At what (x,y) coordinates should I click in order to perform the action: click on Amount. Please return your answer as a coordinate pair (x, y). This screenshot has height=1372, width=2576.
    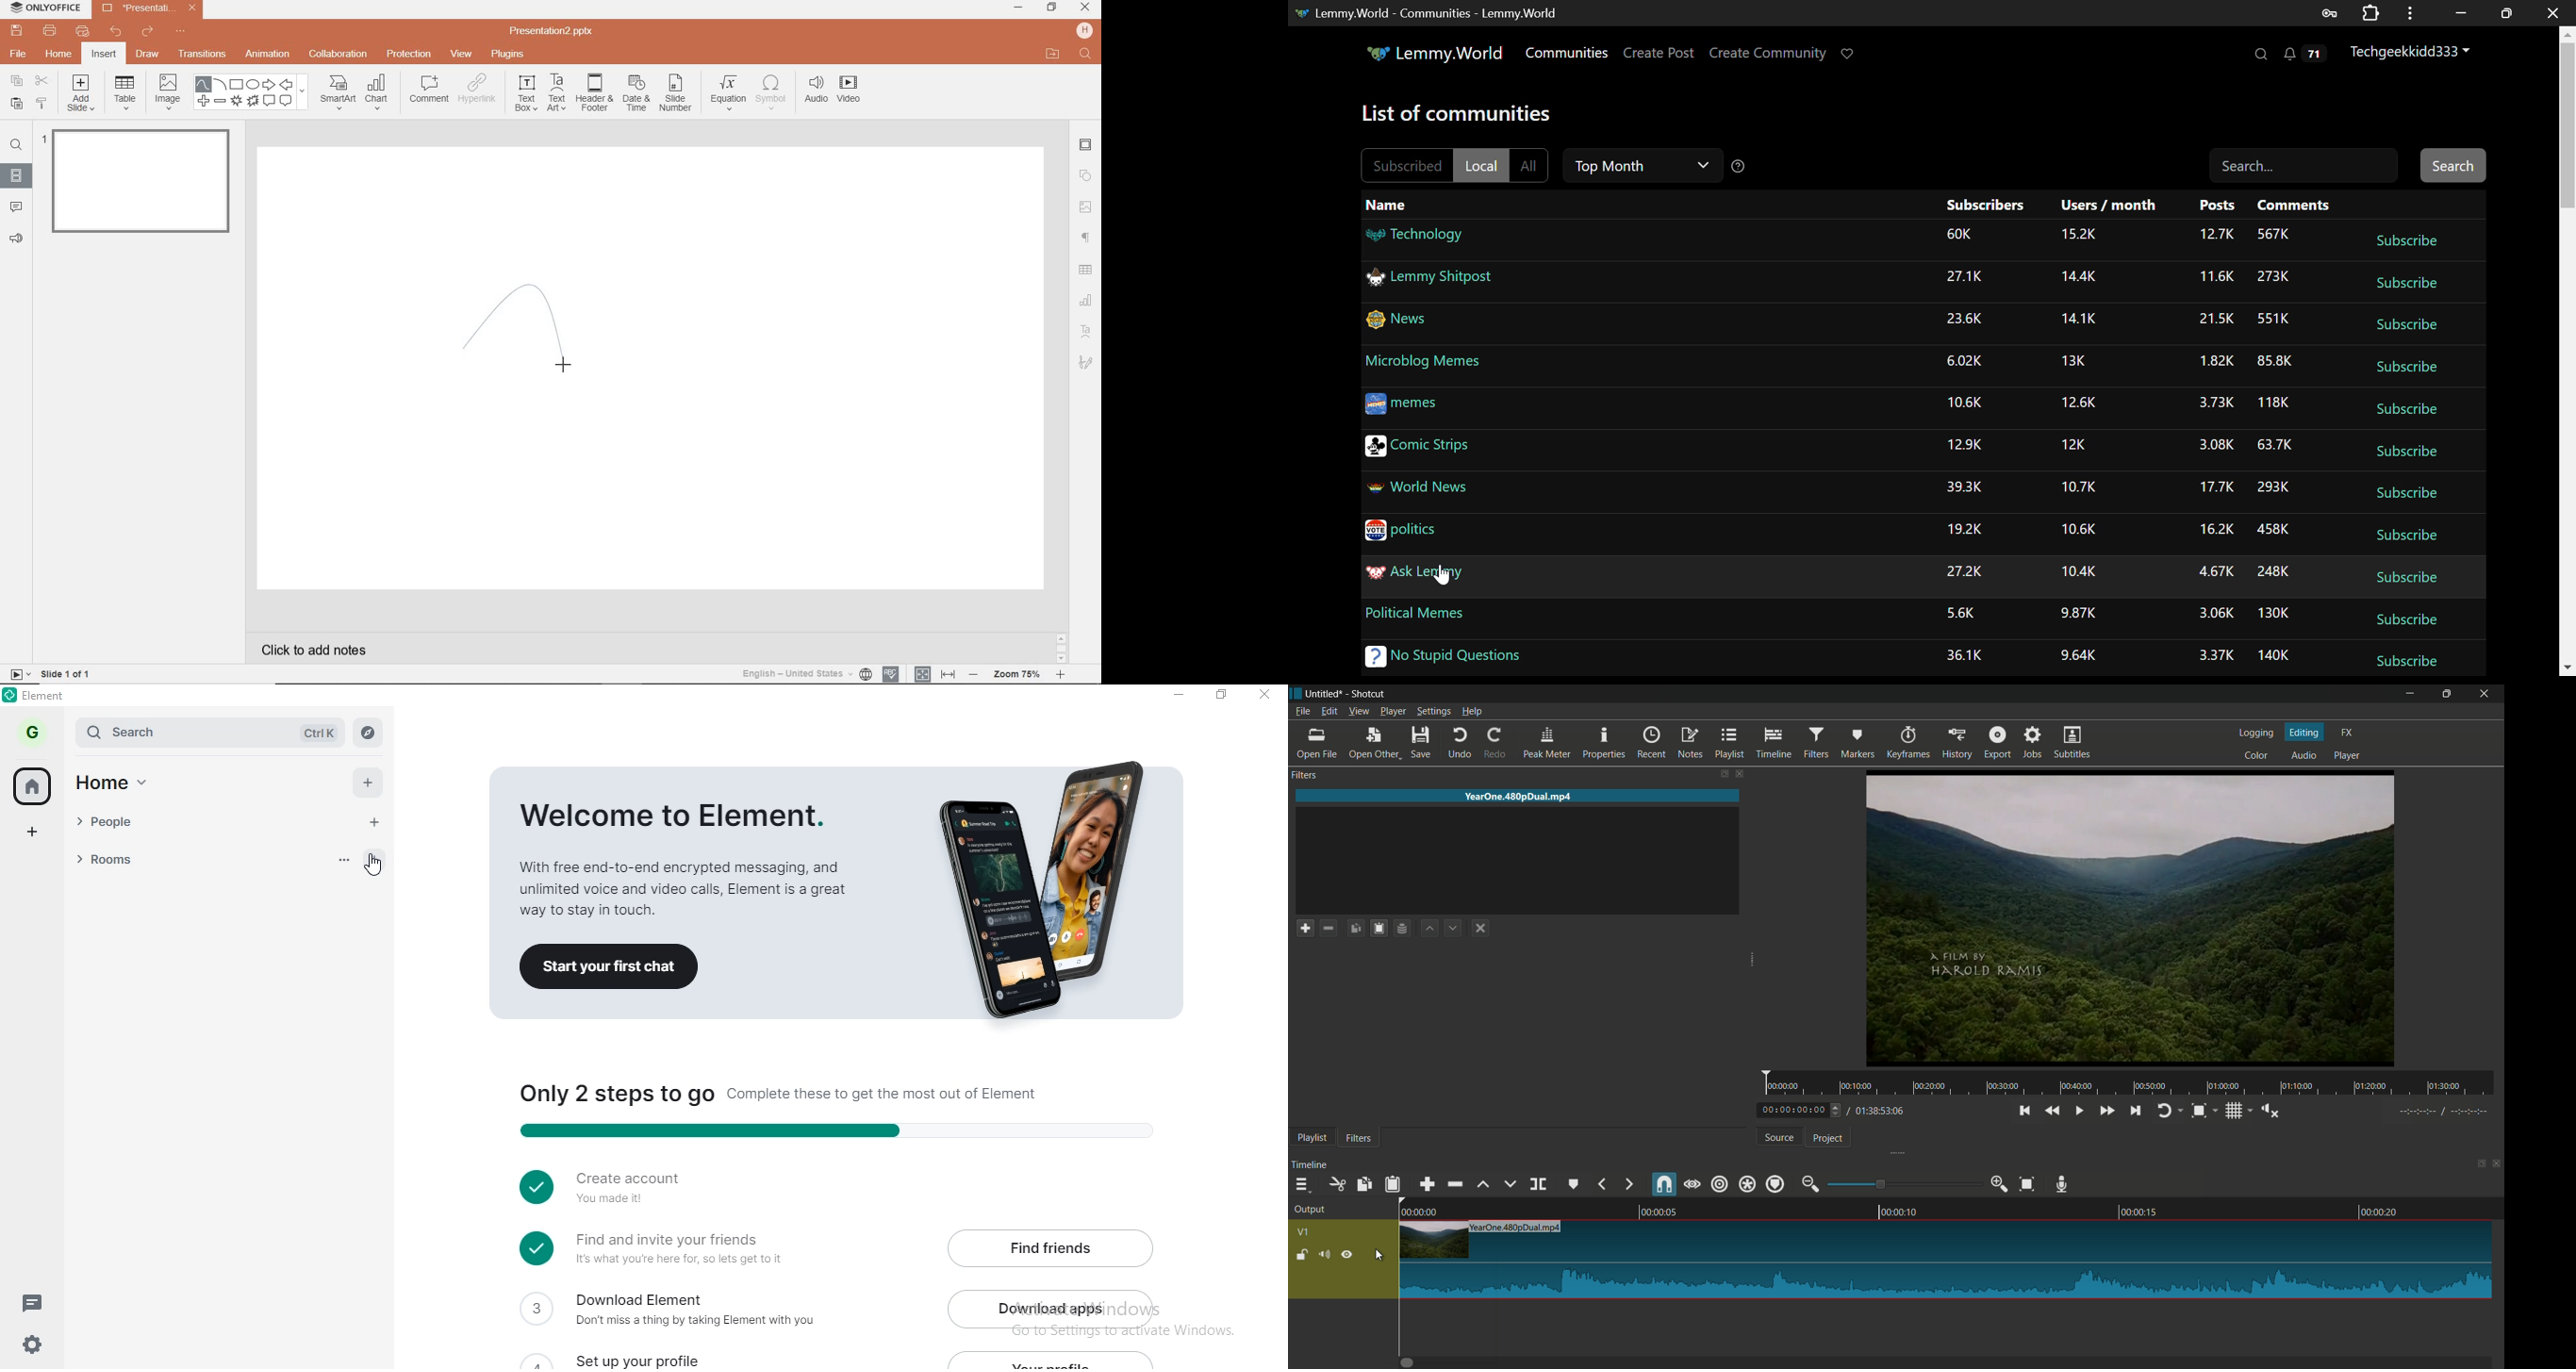
    Looking at the image, I should click on (2275, 653).